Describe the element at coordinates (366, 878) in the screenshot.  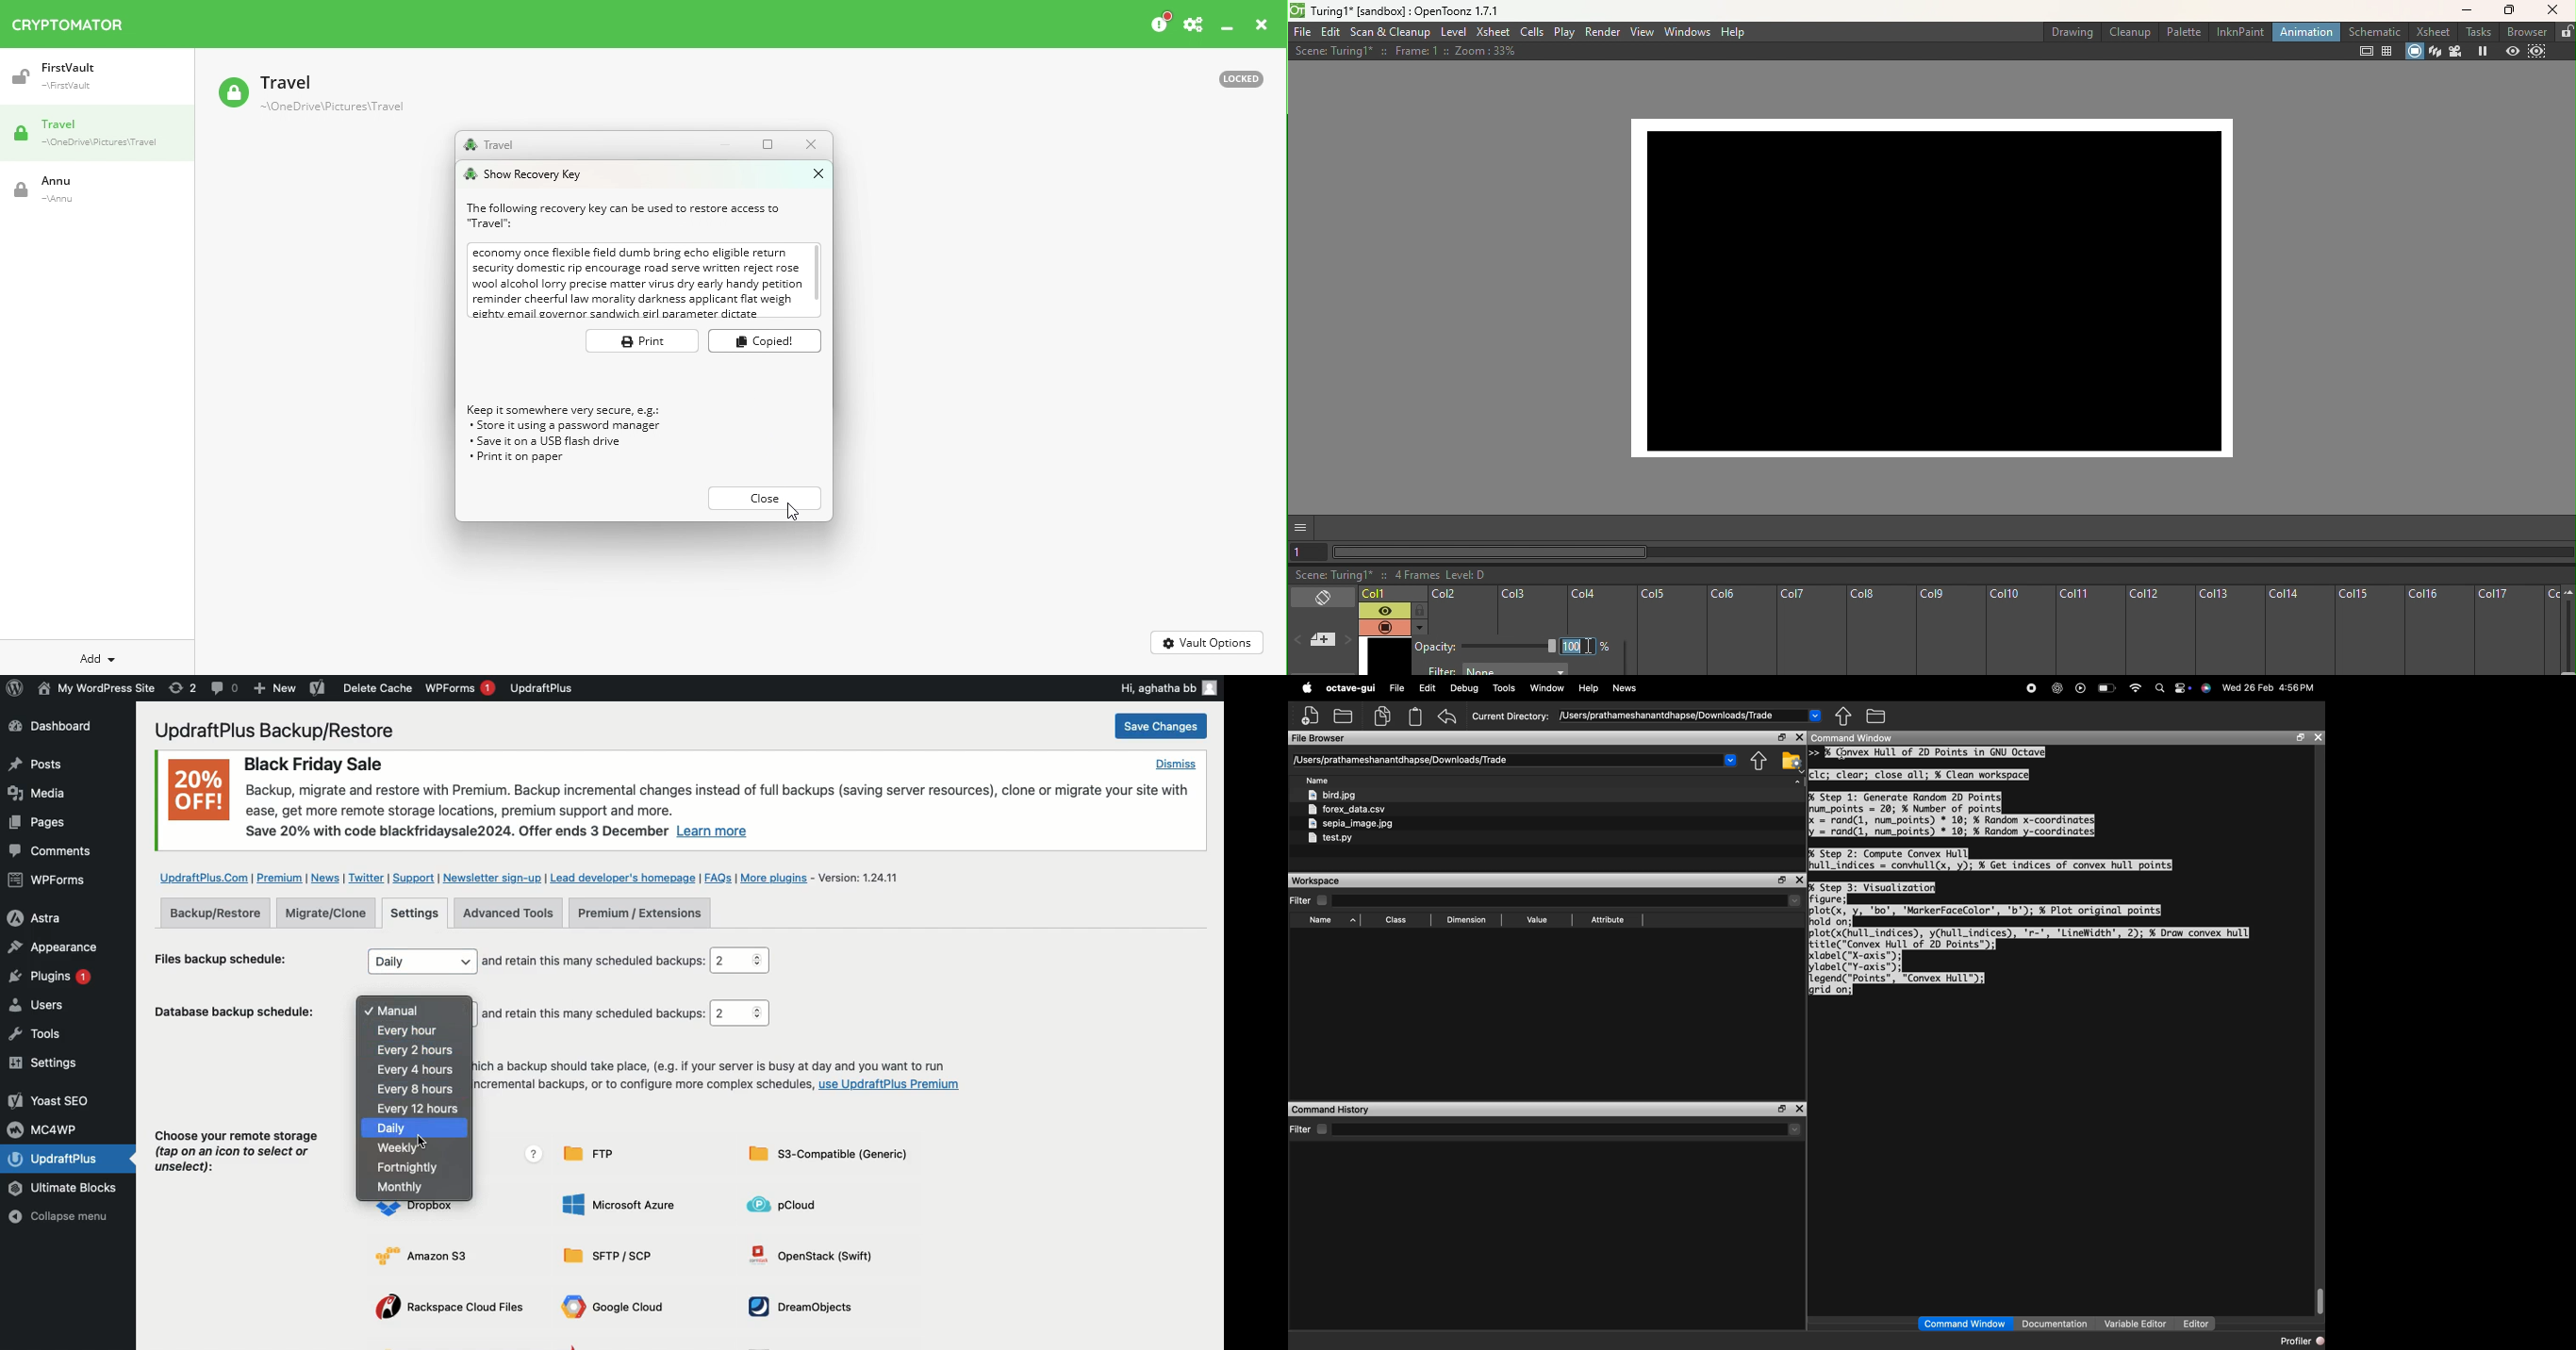
I see `Twitter` at that location.